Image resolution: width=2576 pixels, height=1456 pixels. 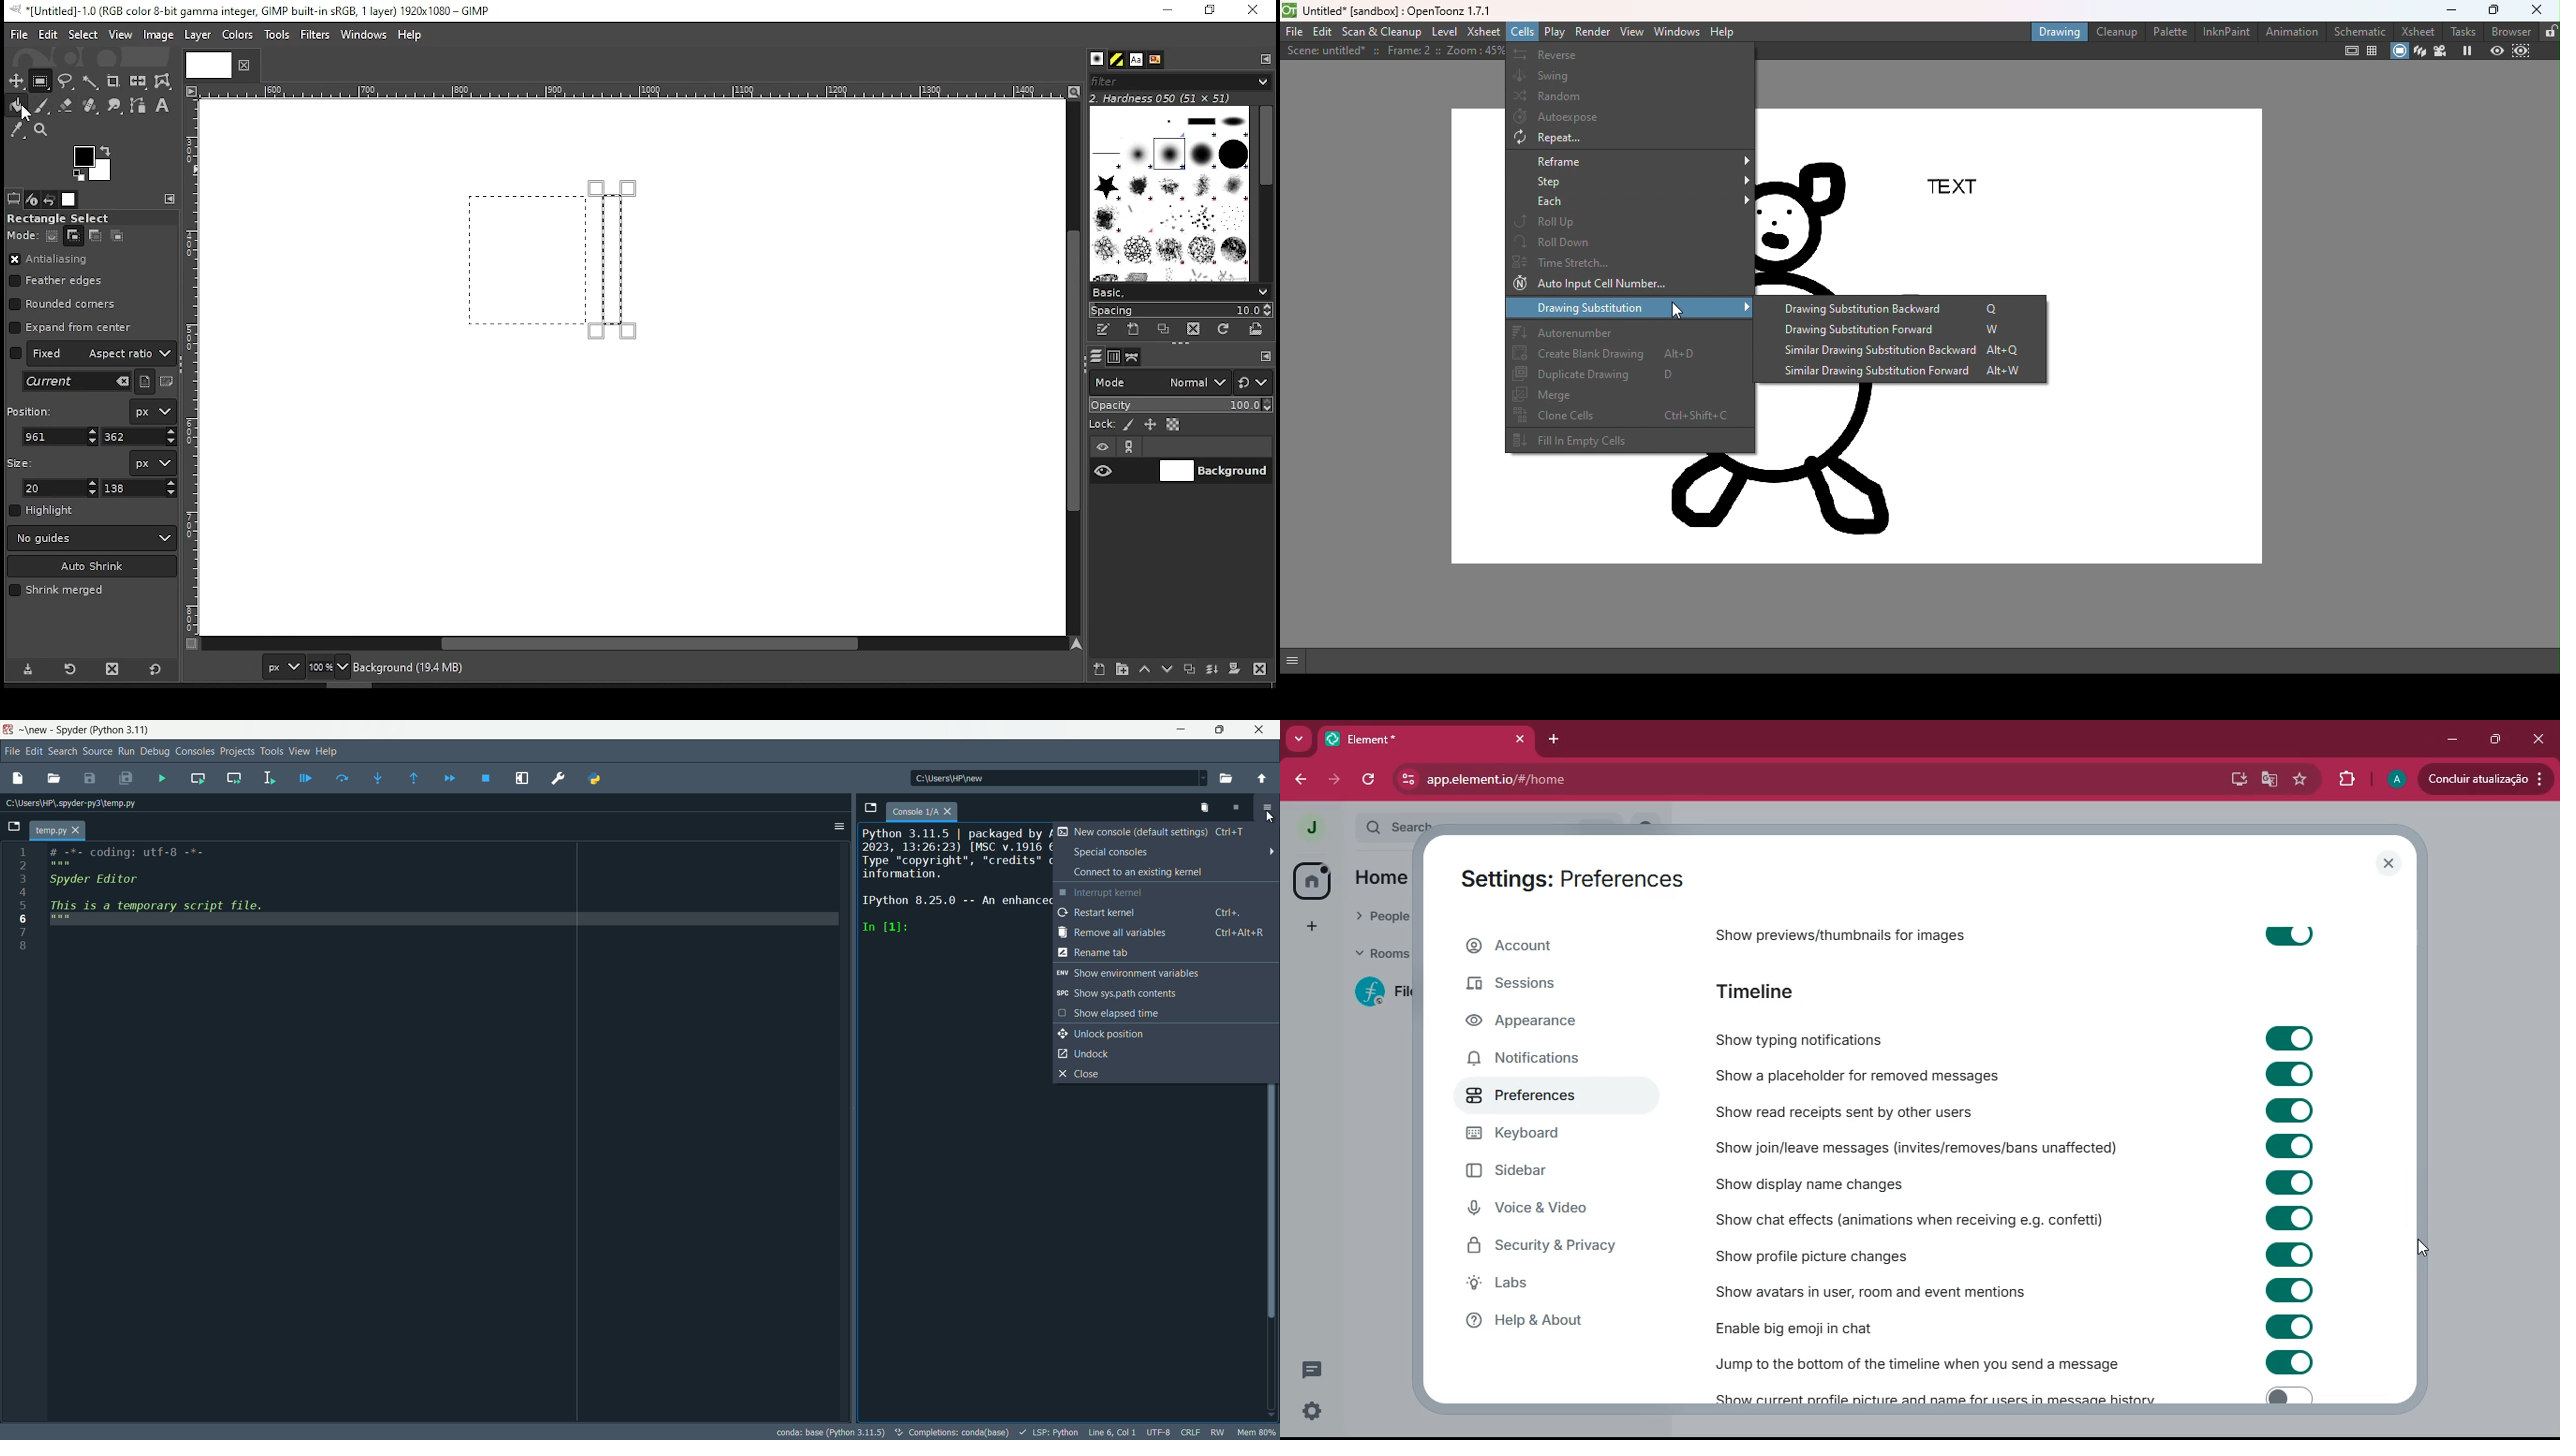 I want to click on view, so click(x=121, y=36).